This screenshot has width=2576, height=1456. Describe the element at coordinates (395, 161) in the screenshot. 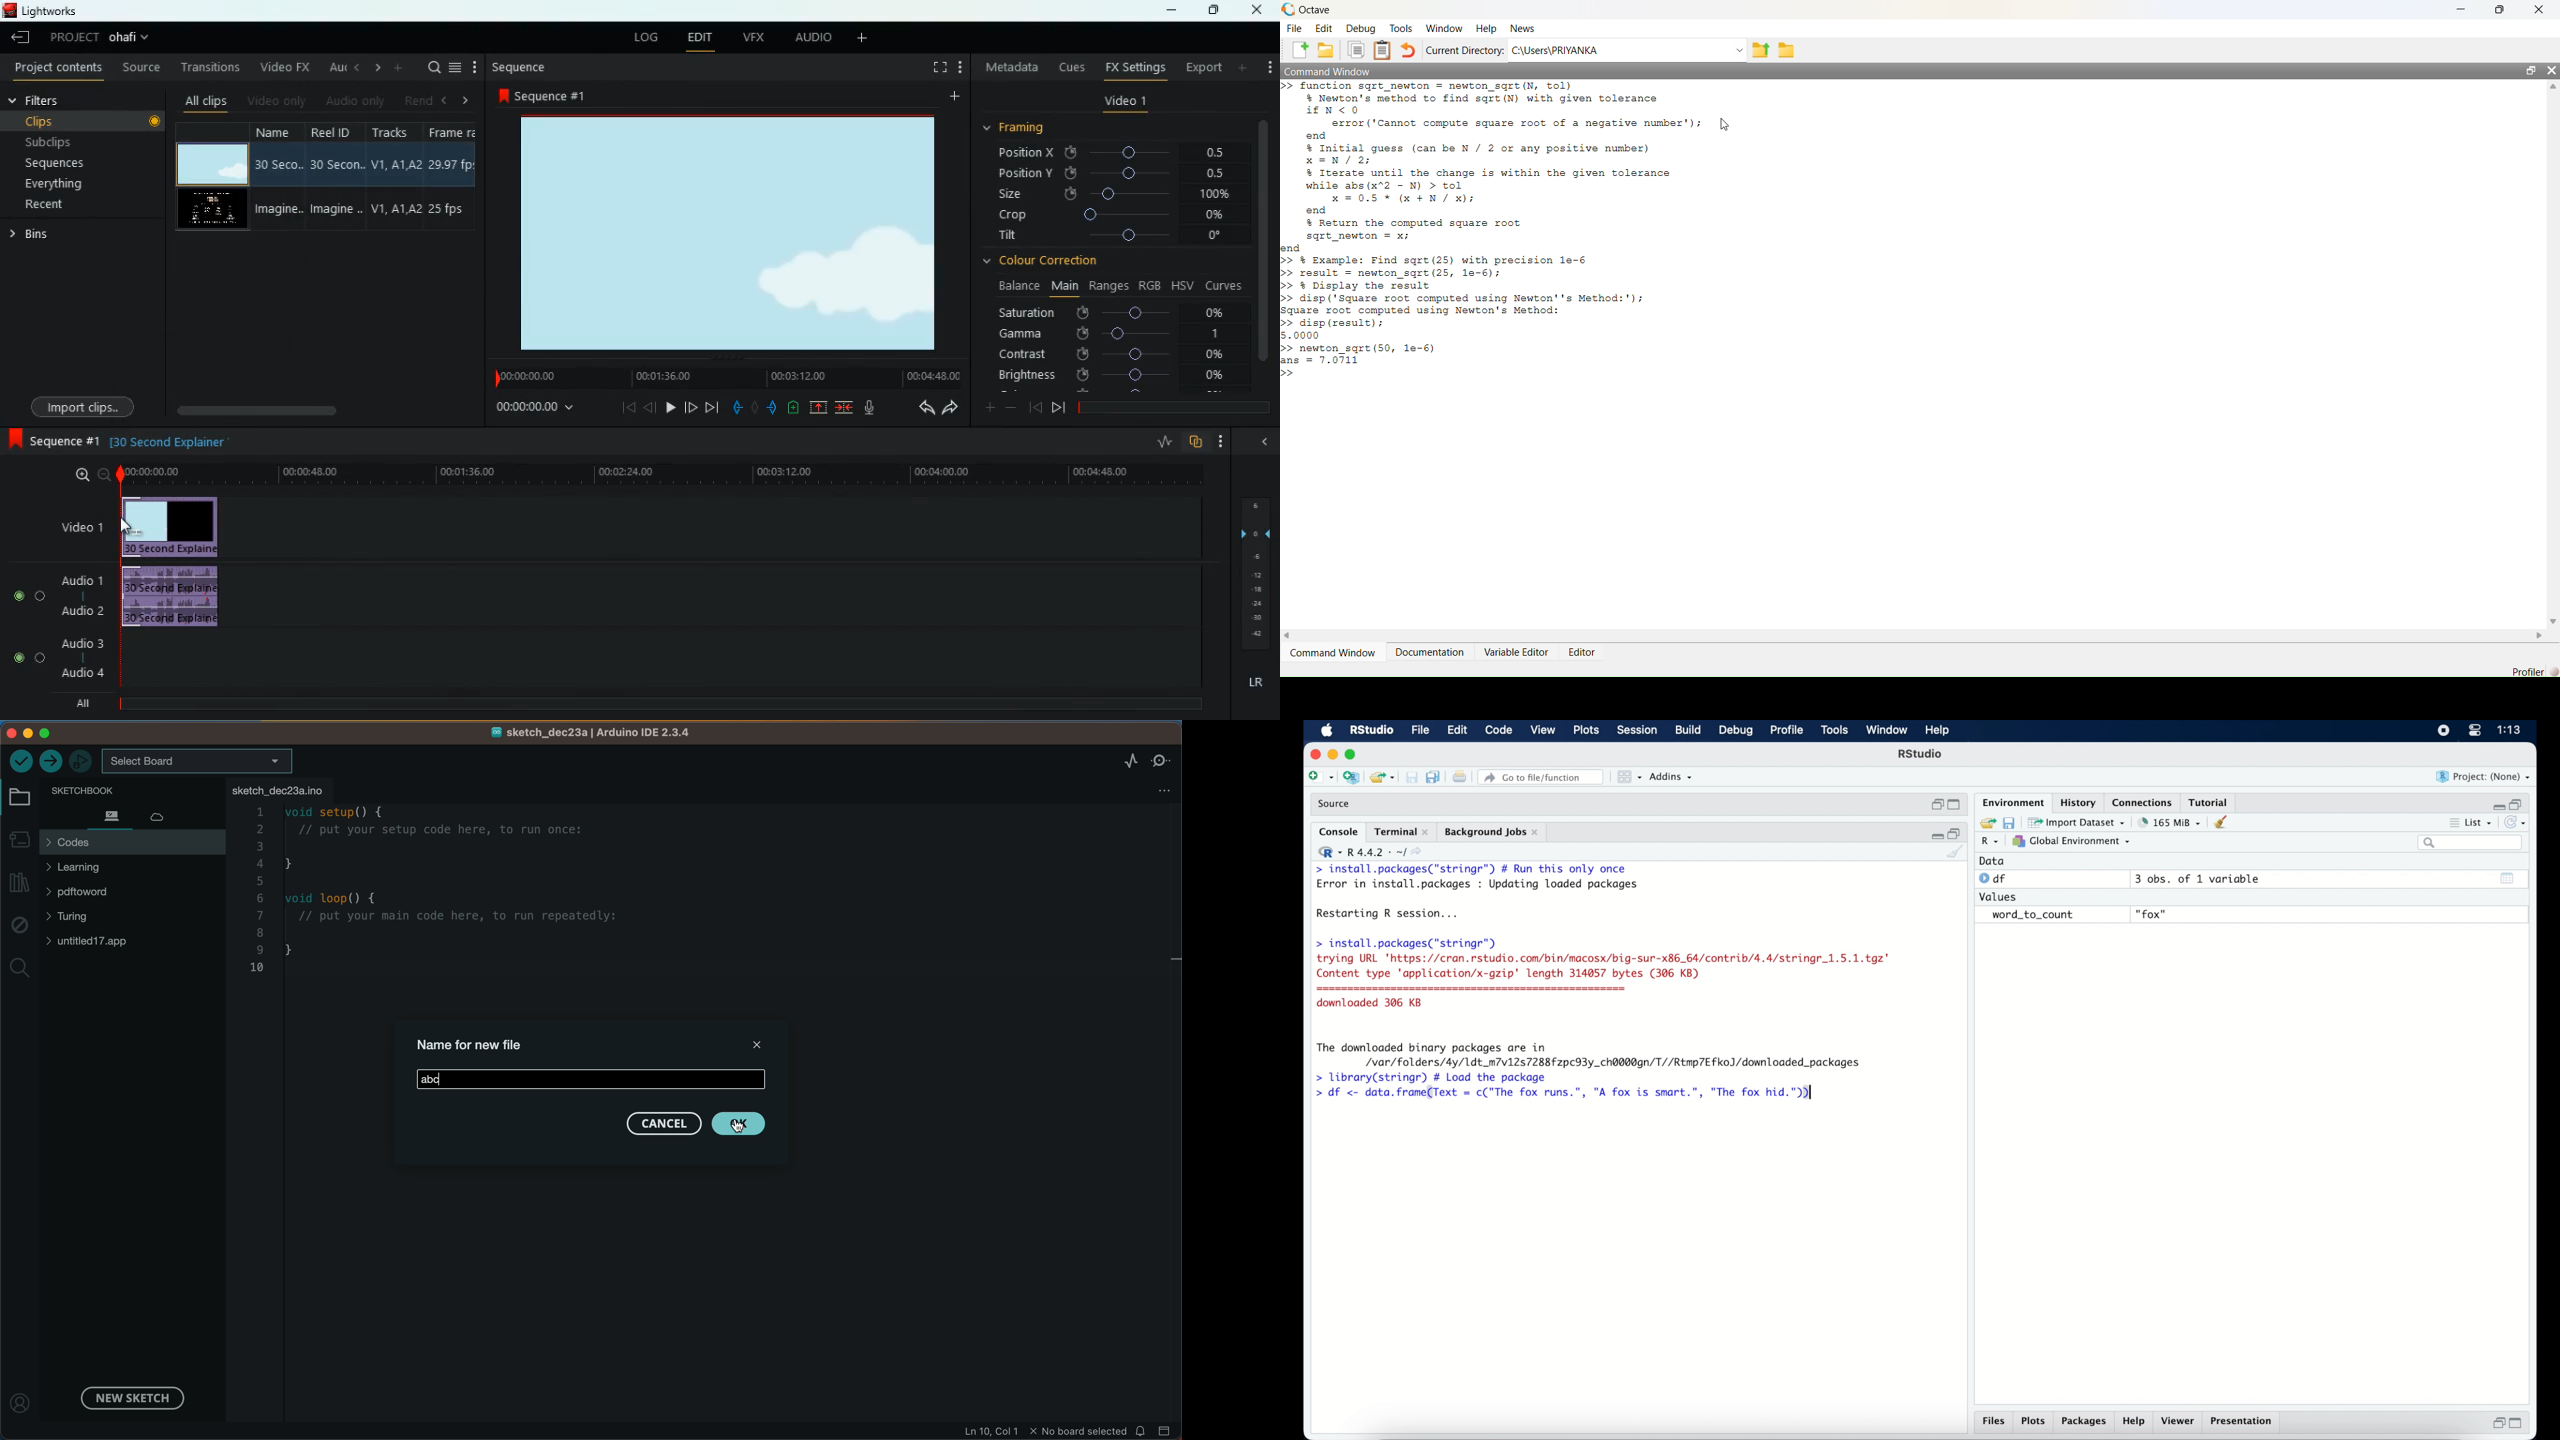

I see `V1, A1, A2` at that location.